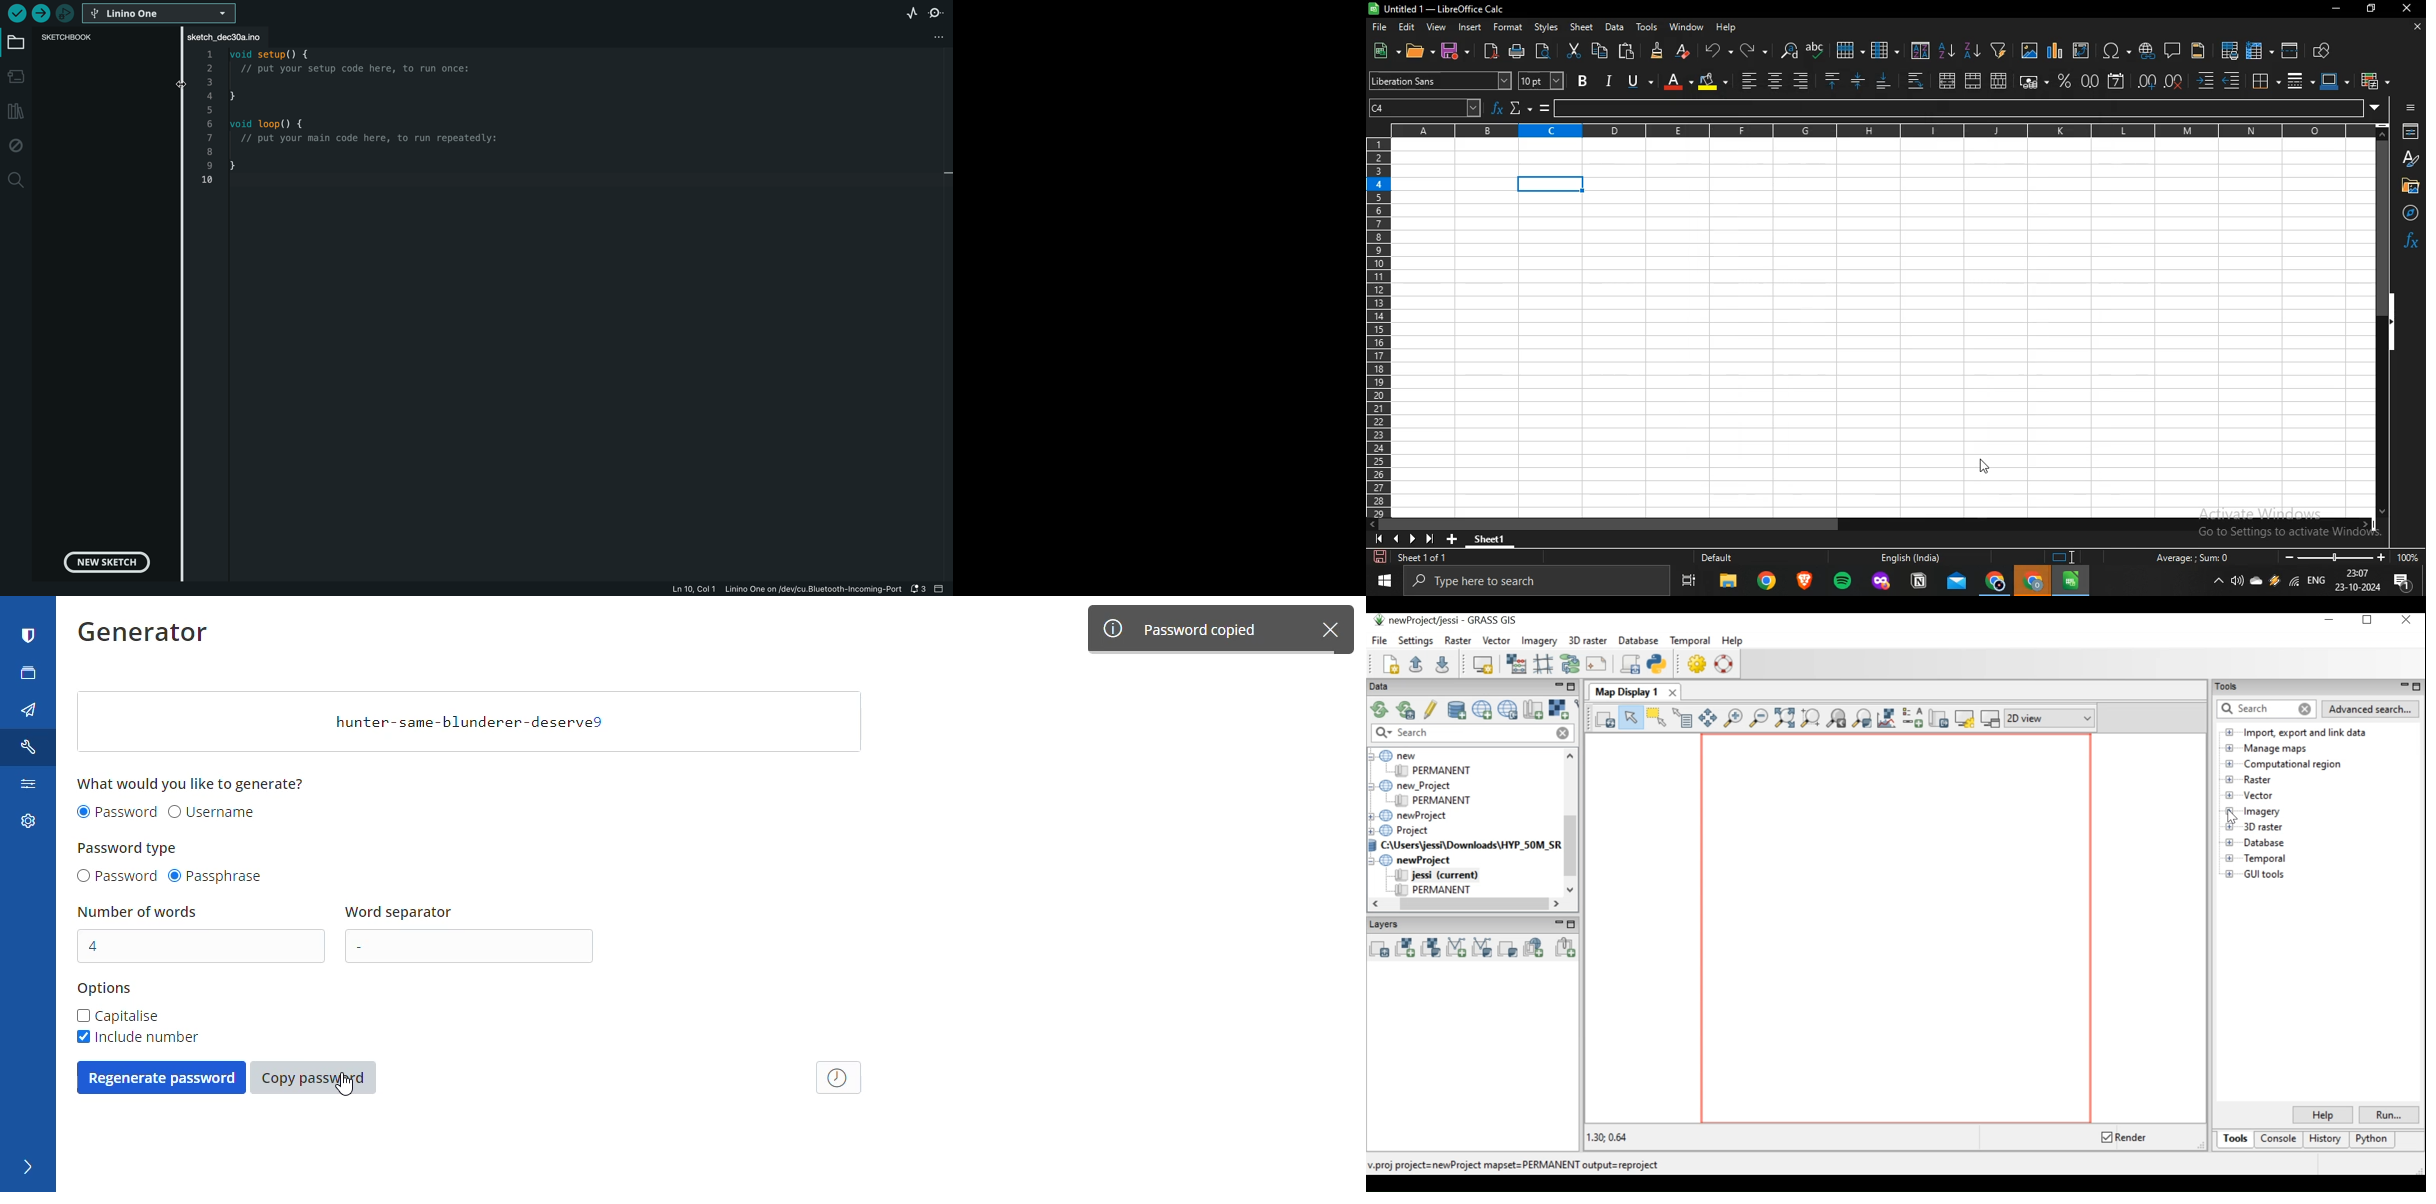 The height and width of the screenshot is (1204, 2436). What do you see at coordinates (1583, 81) in the screenshot?
I see `bold` at bounding box center [1583, 81].